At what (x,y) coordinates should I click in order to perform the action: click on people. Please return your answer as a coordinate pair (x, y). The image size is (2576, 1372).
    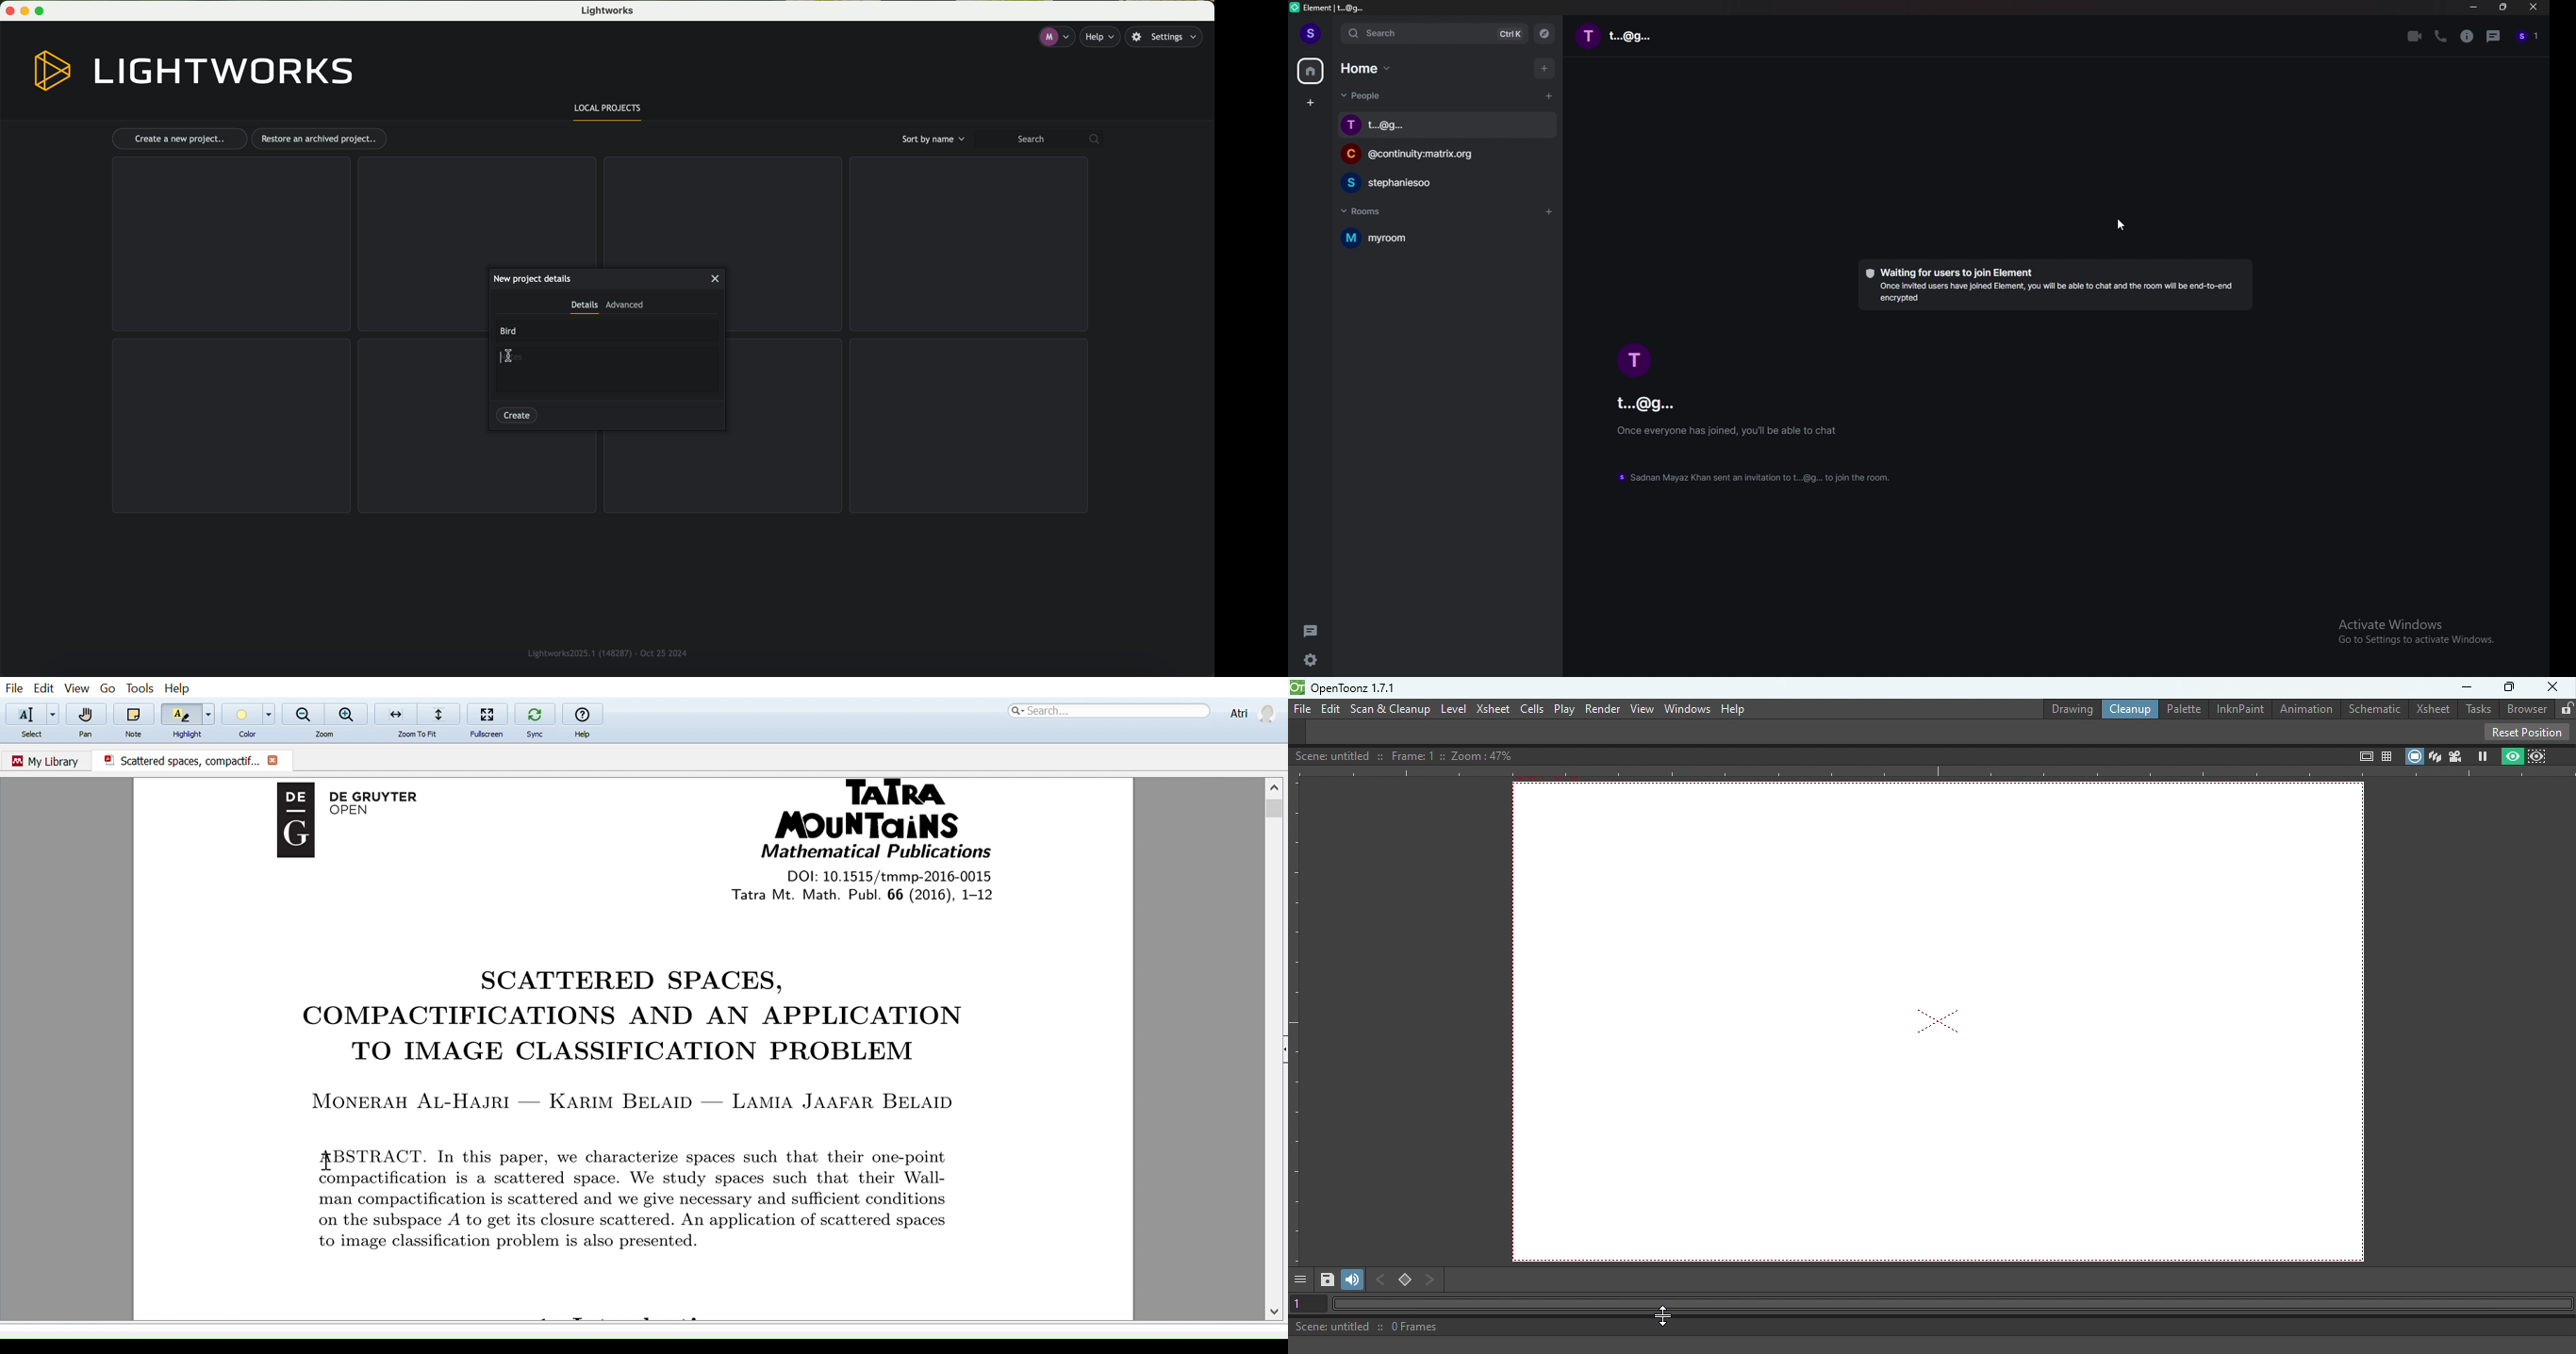
    Looking at the image, I should click on (1366, 95).